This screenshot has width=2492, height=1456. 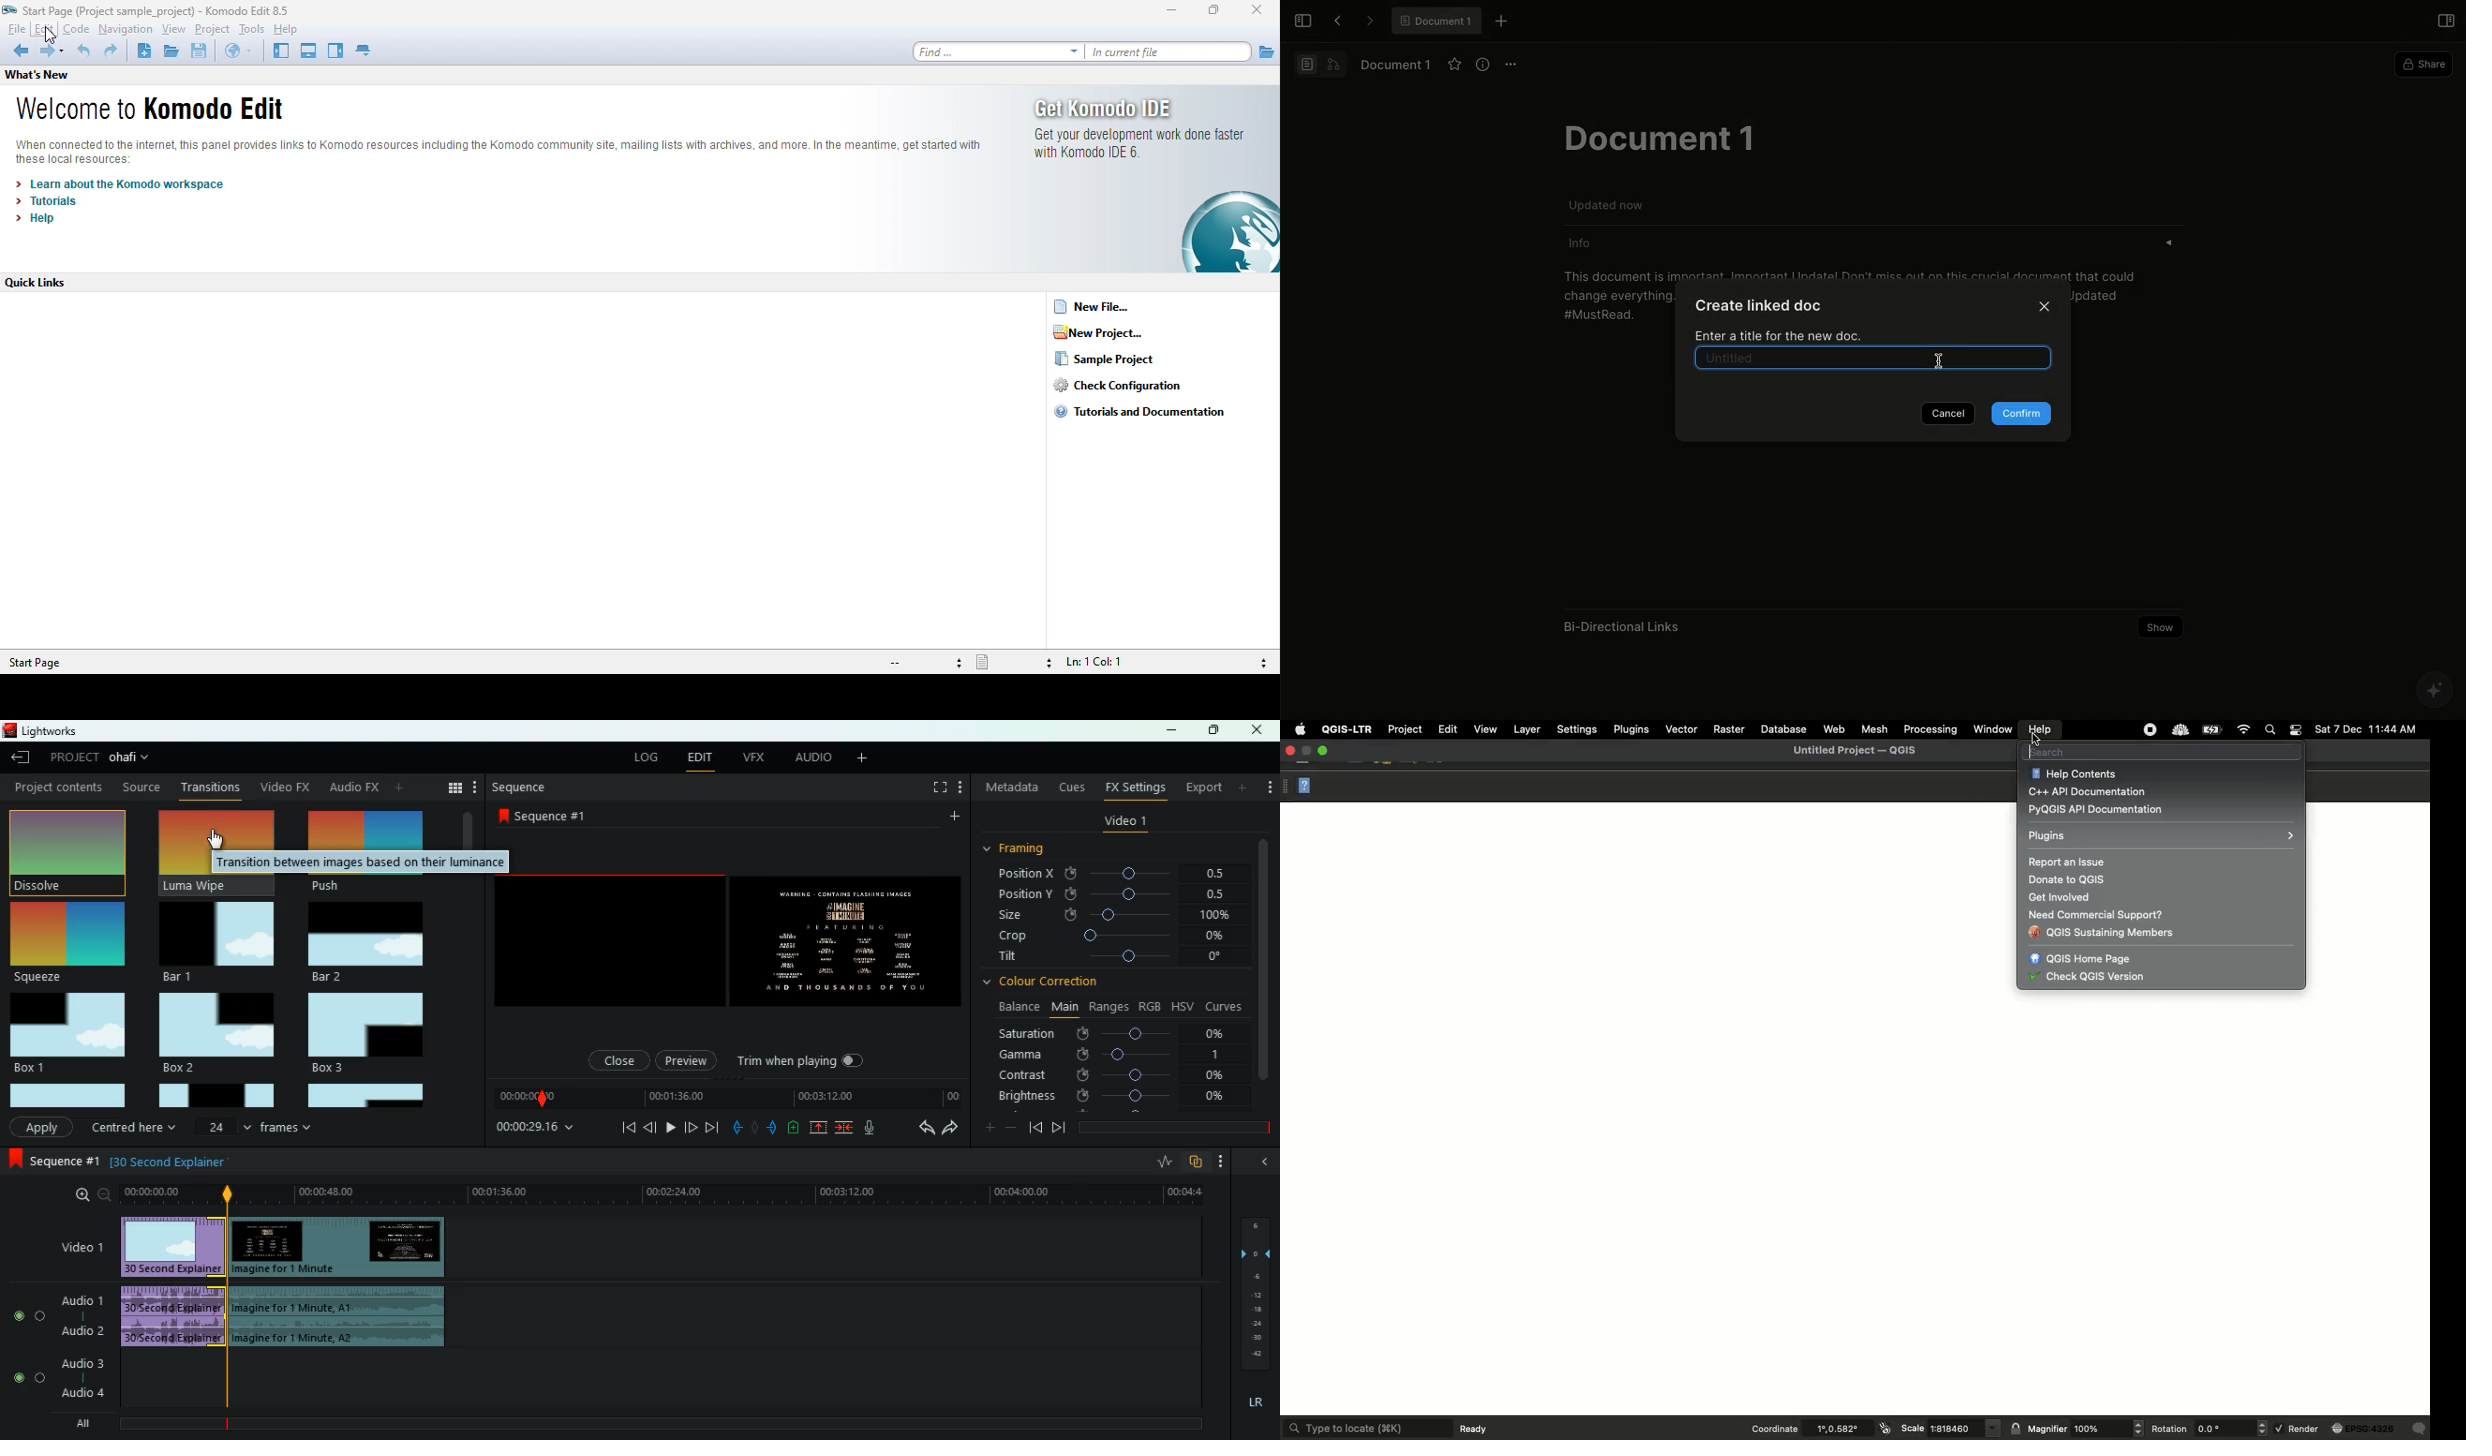 What do you see at coordinates (77, 1248) in the screenshot?
I see `video 1` at bounding box center [77, 1248].